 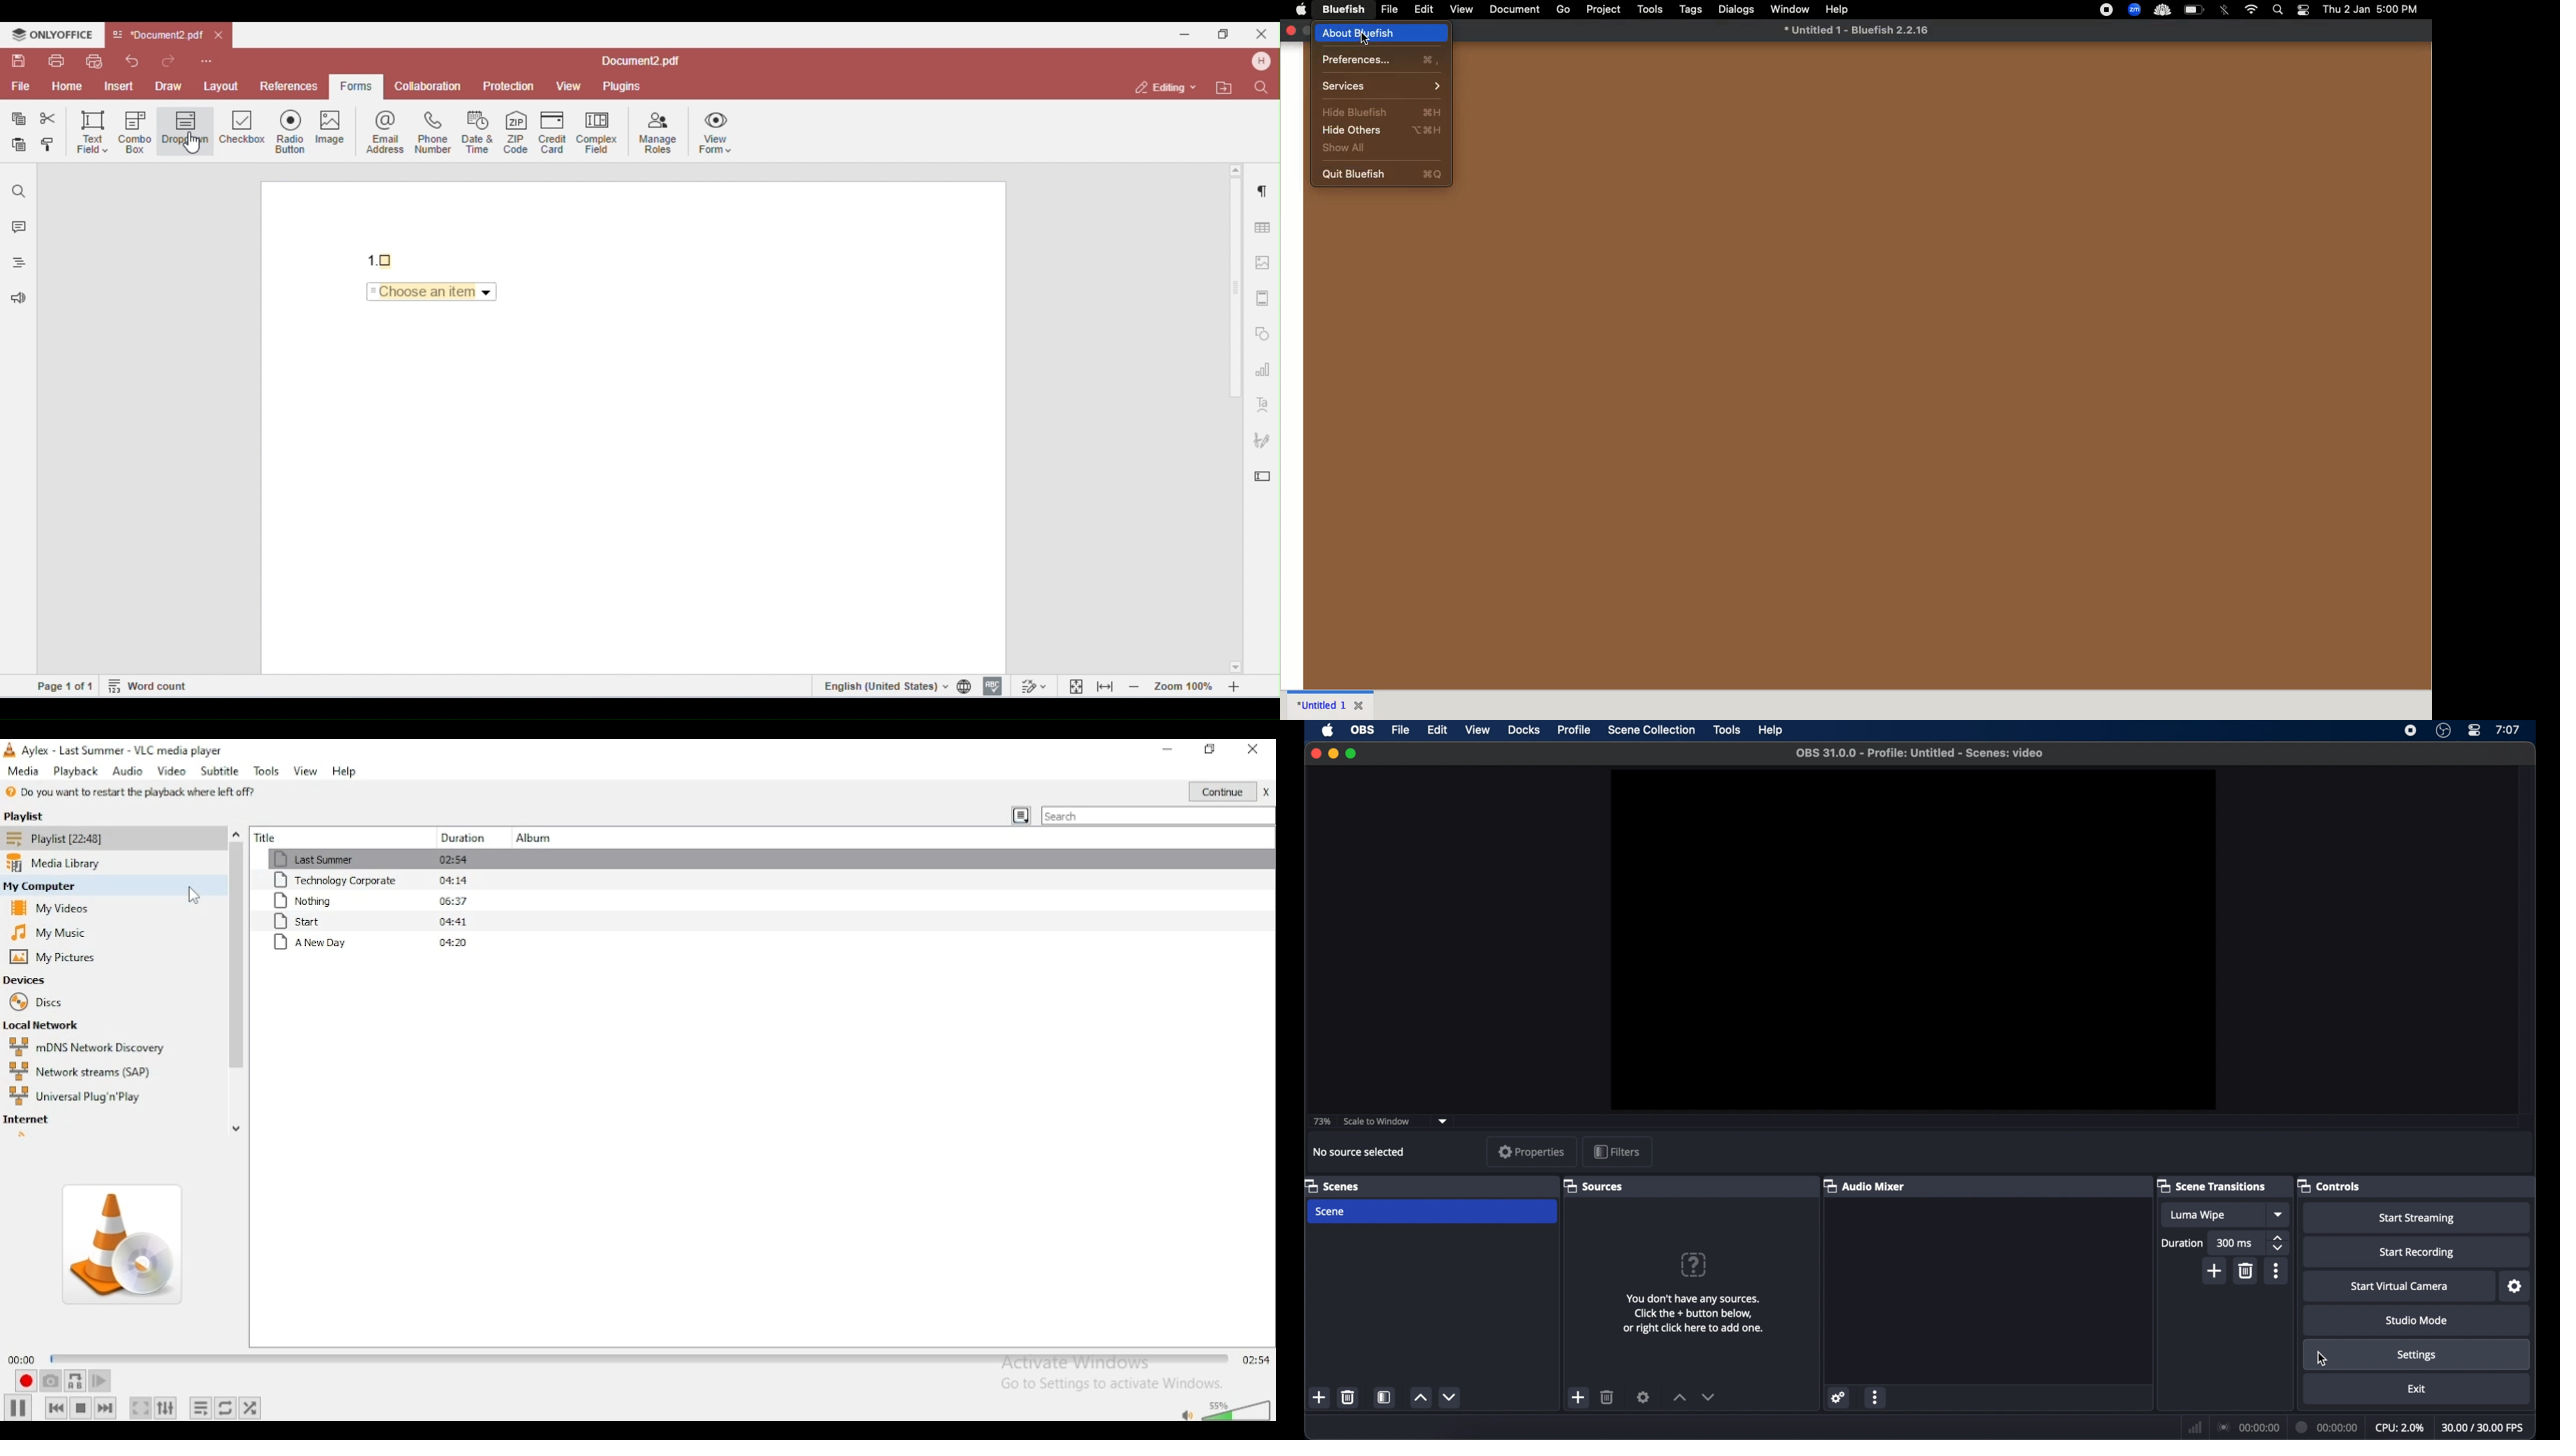 I want to click on settings, so click(x=1840, y=1396).